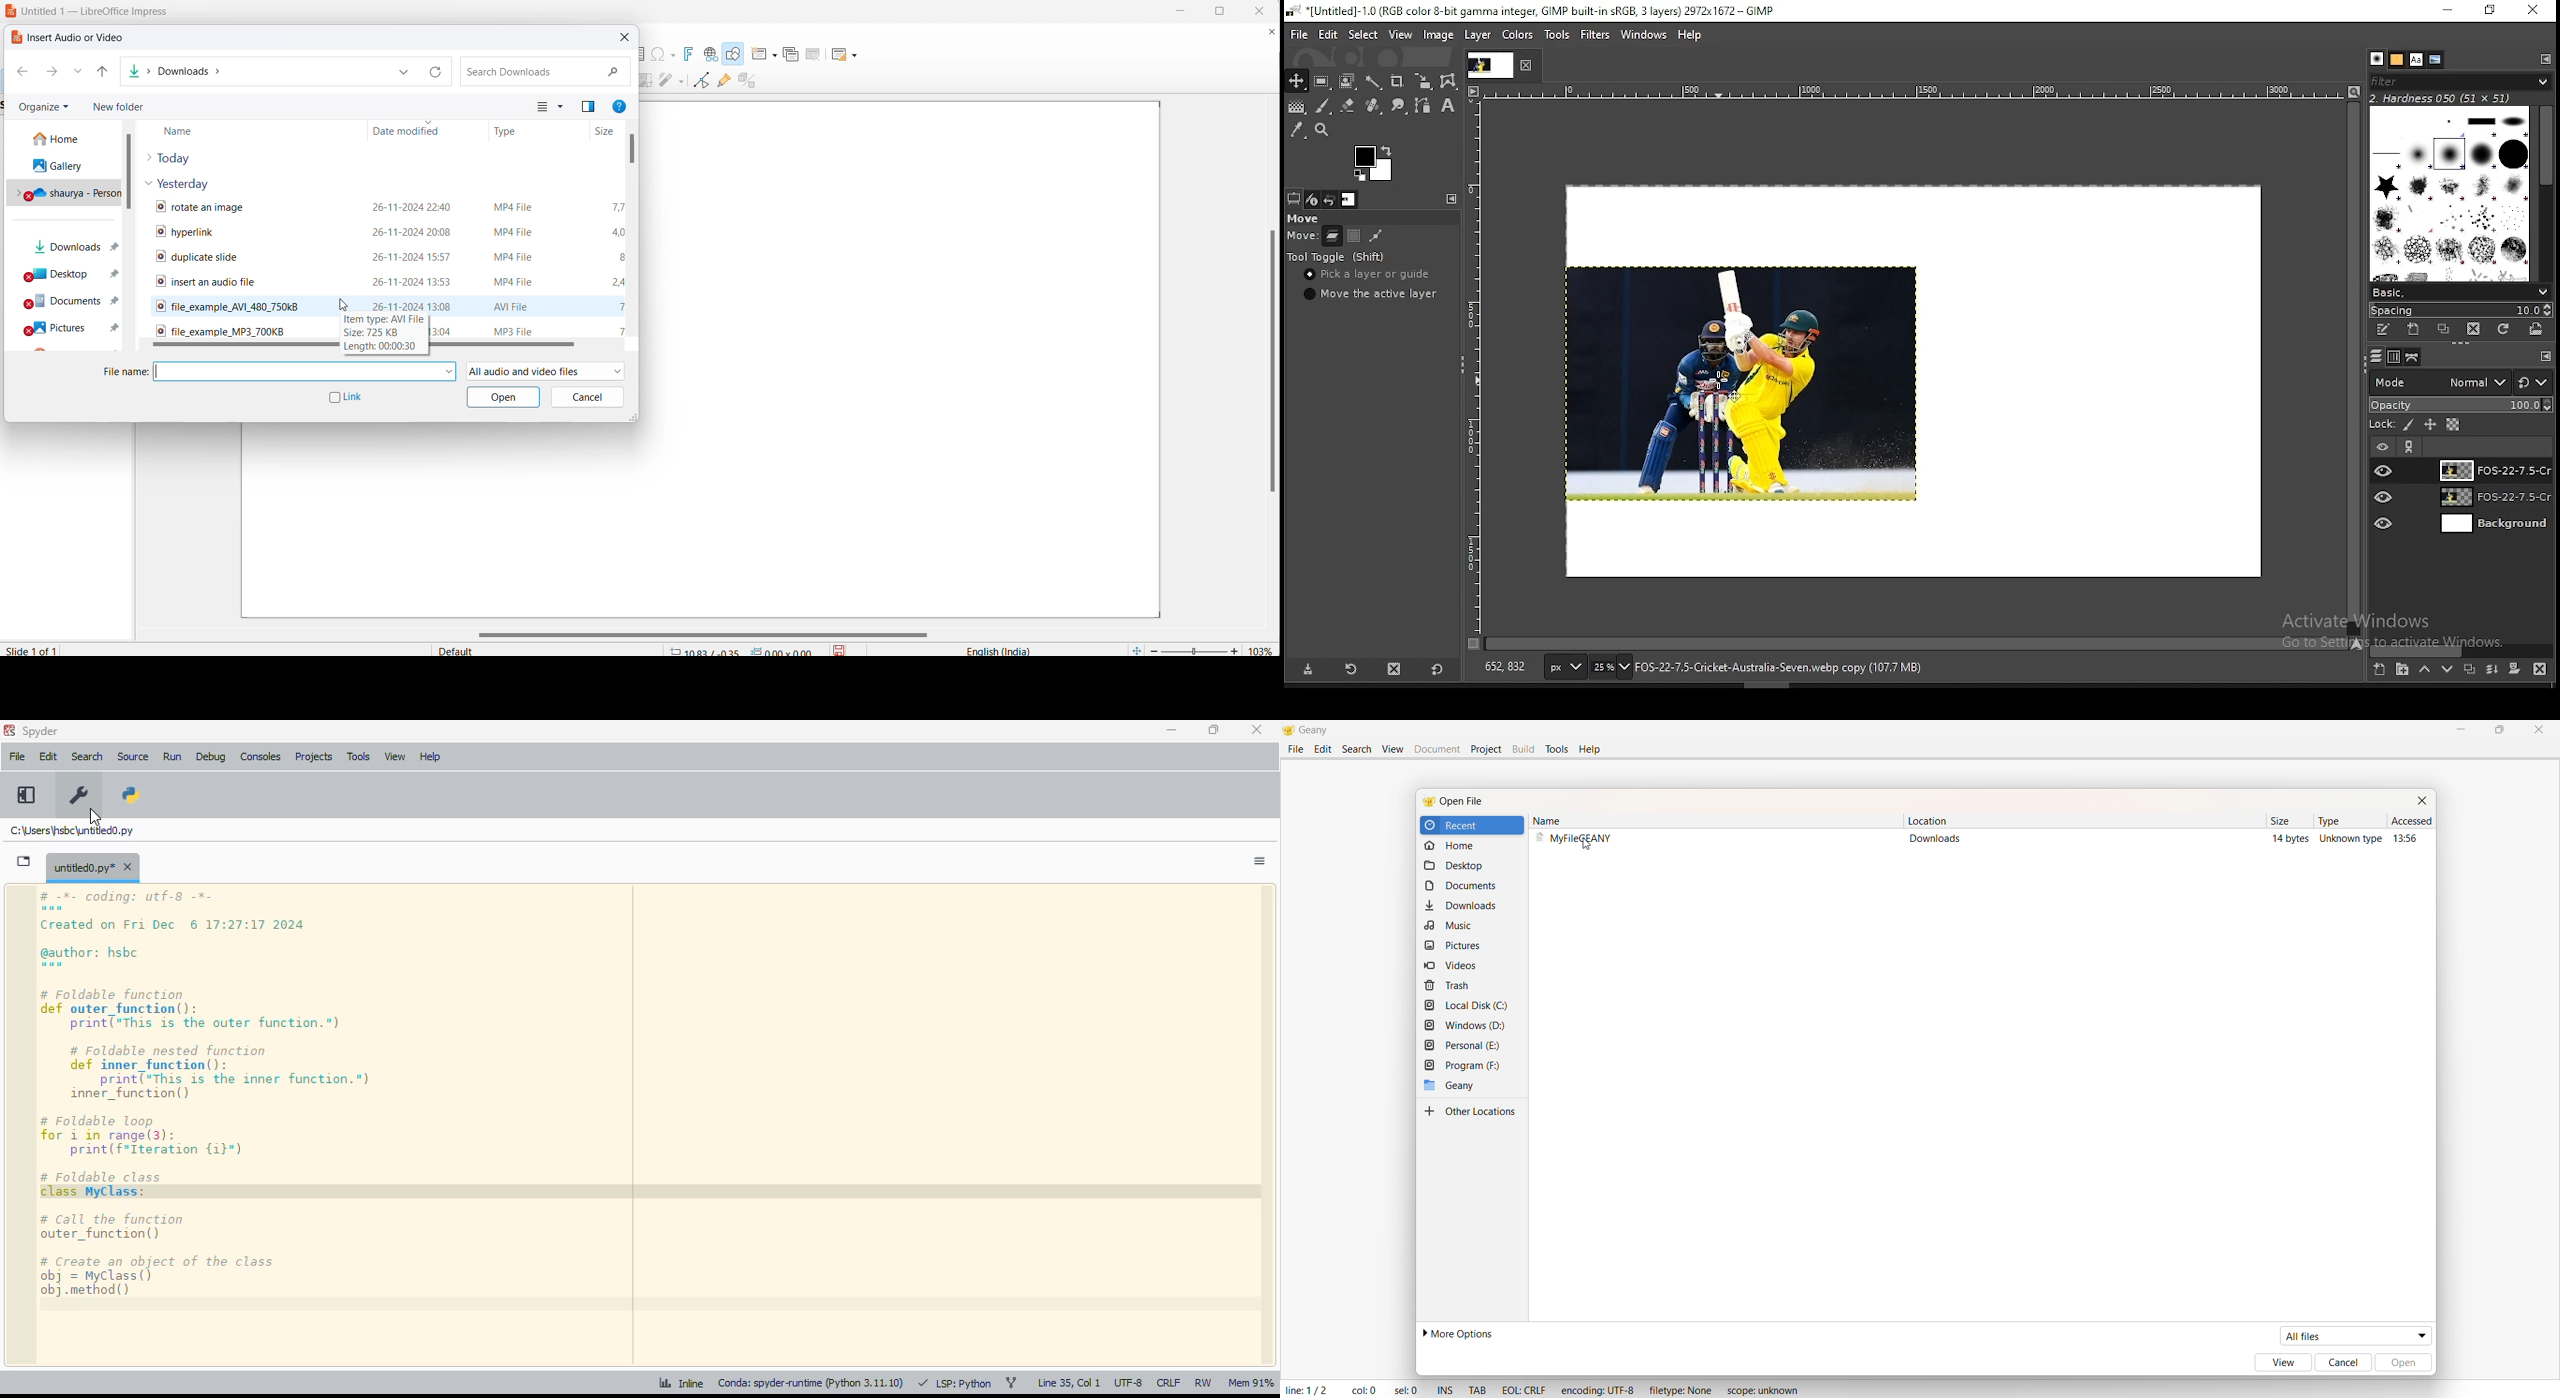  I want to click on pick a layer or guide, so click(1369, 276).